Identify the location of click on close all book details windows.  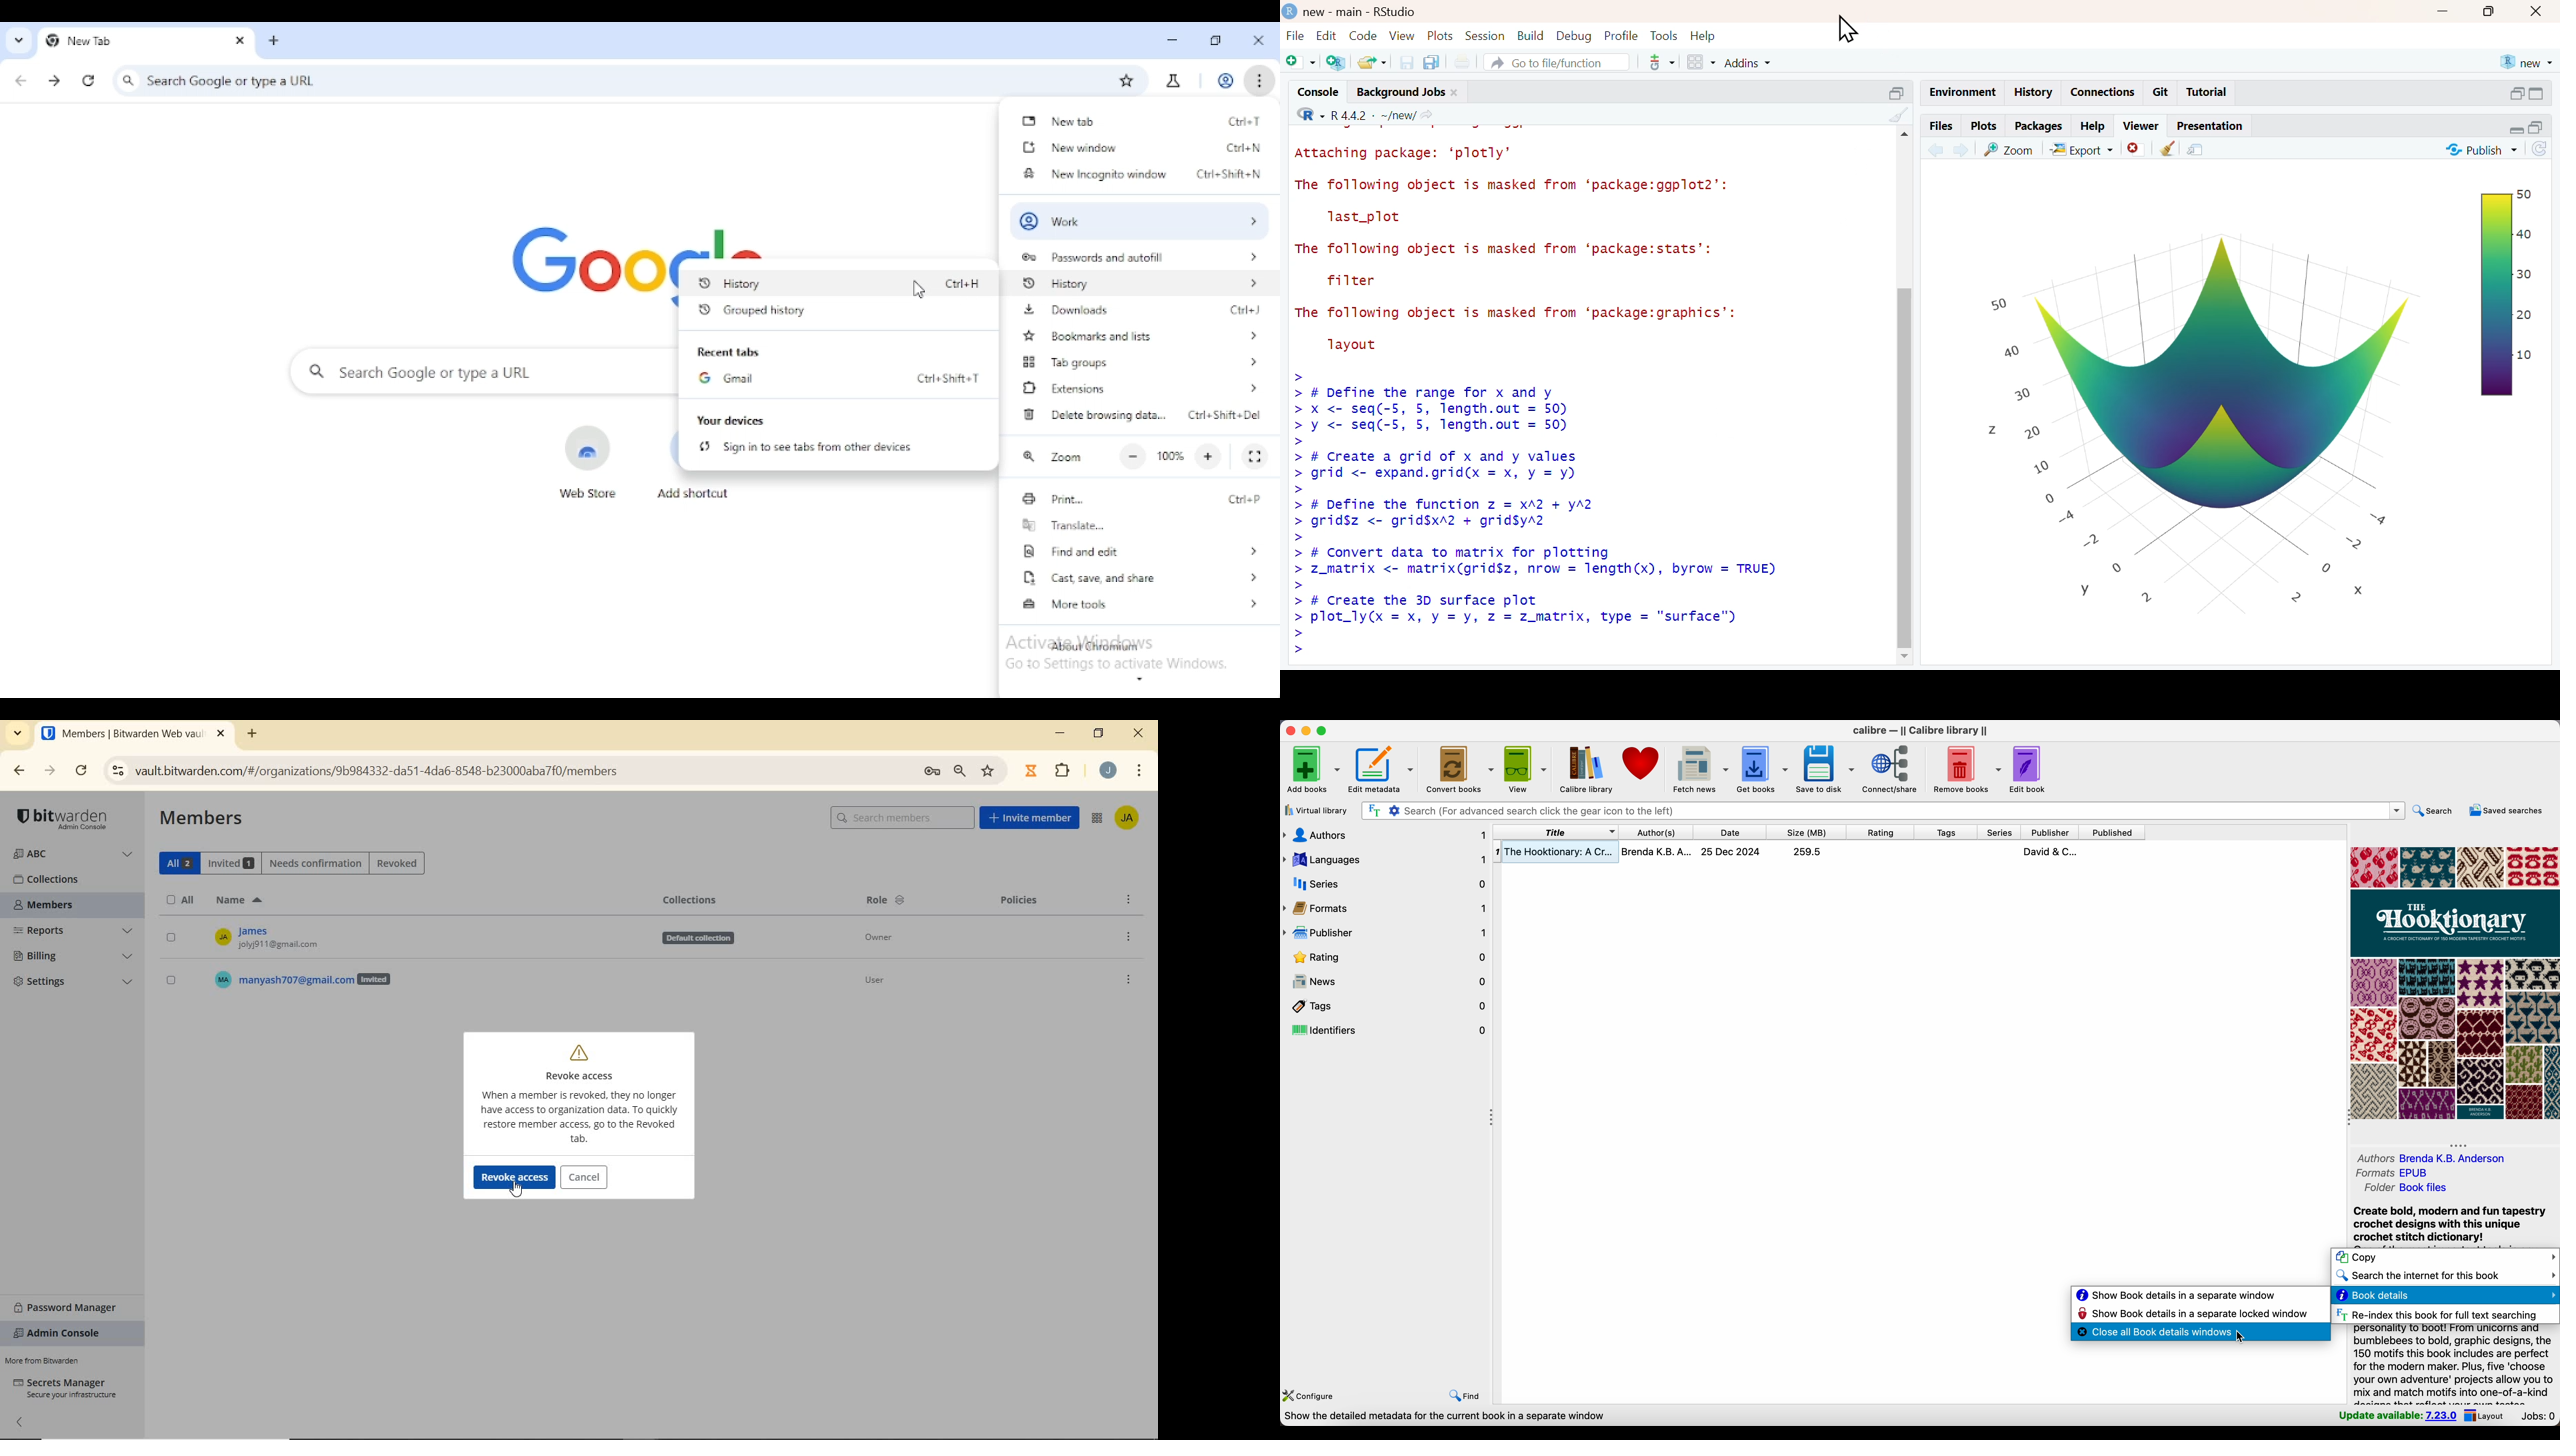
(2201, 1334).